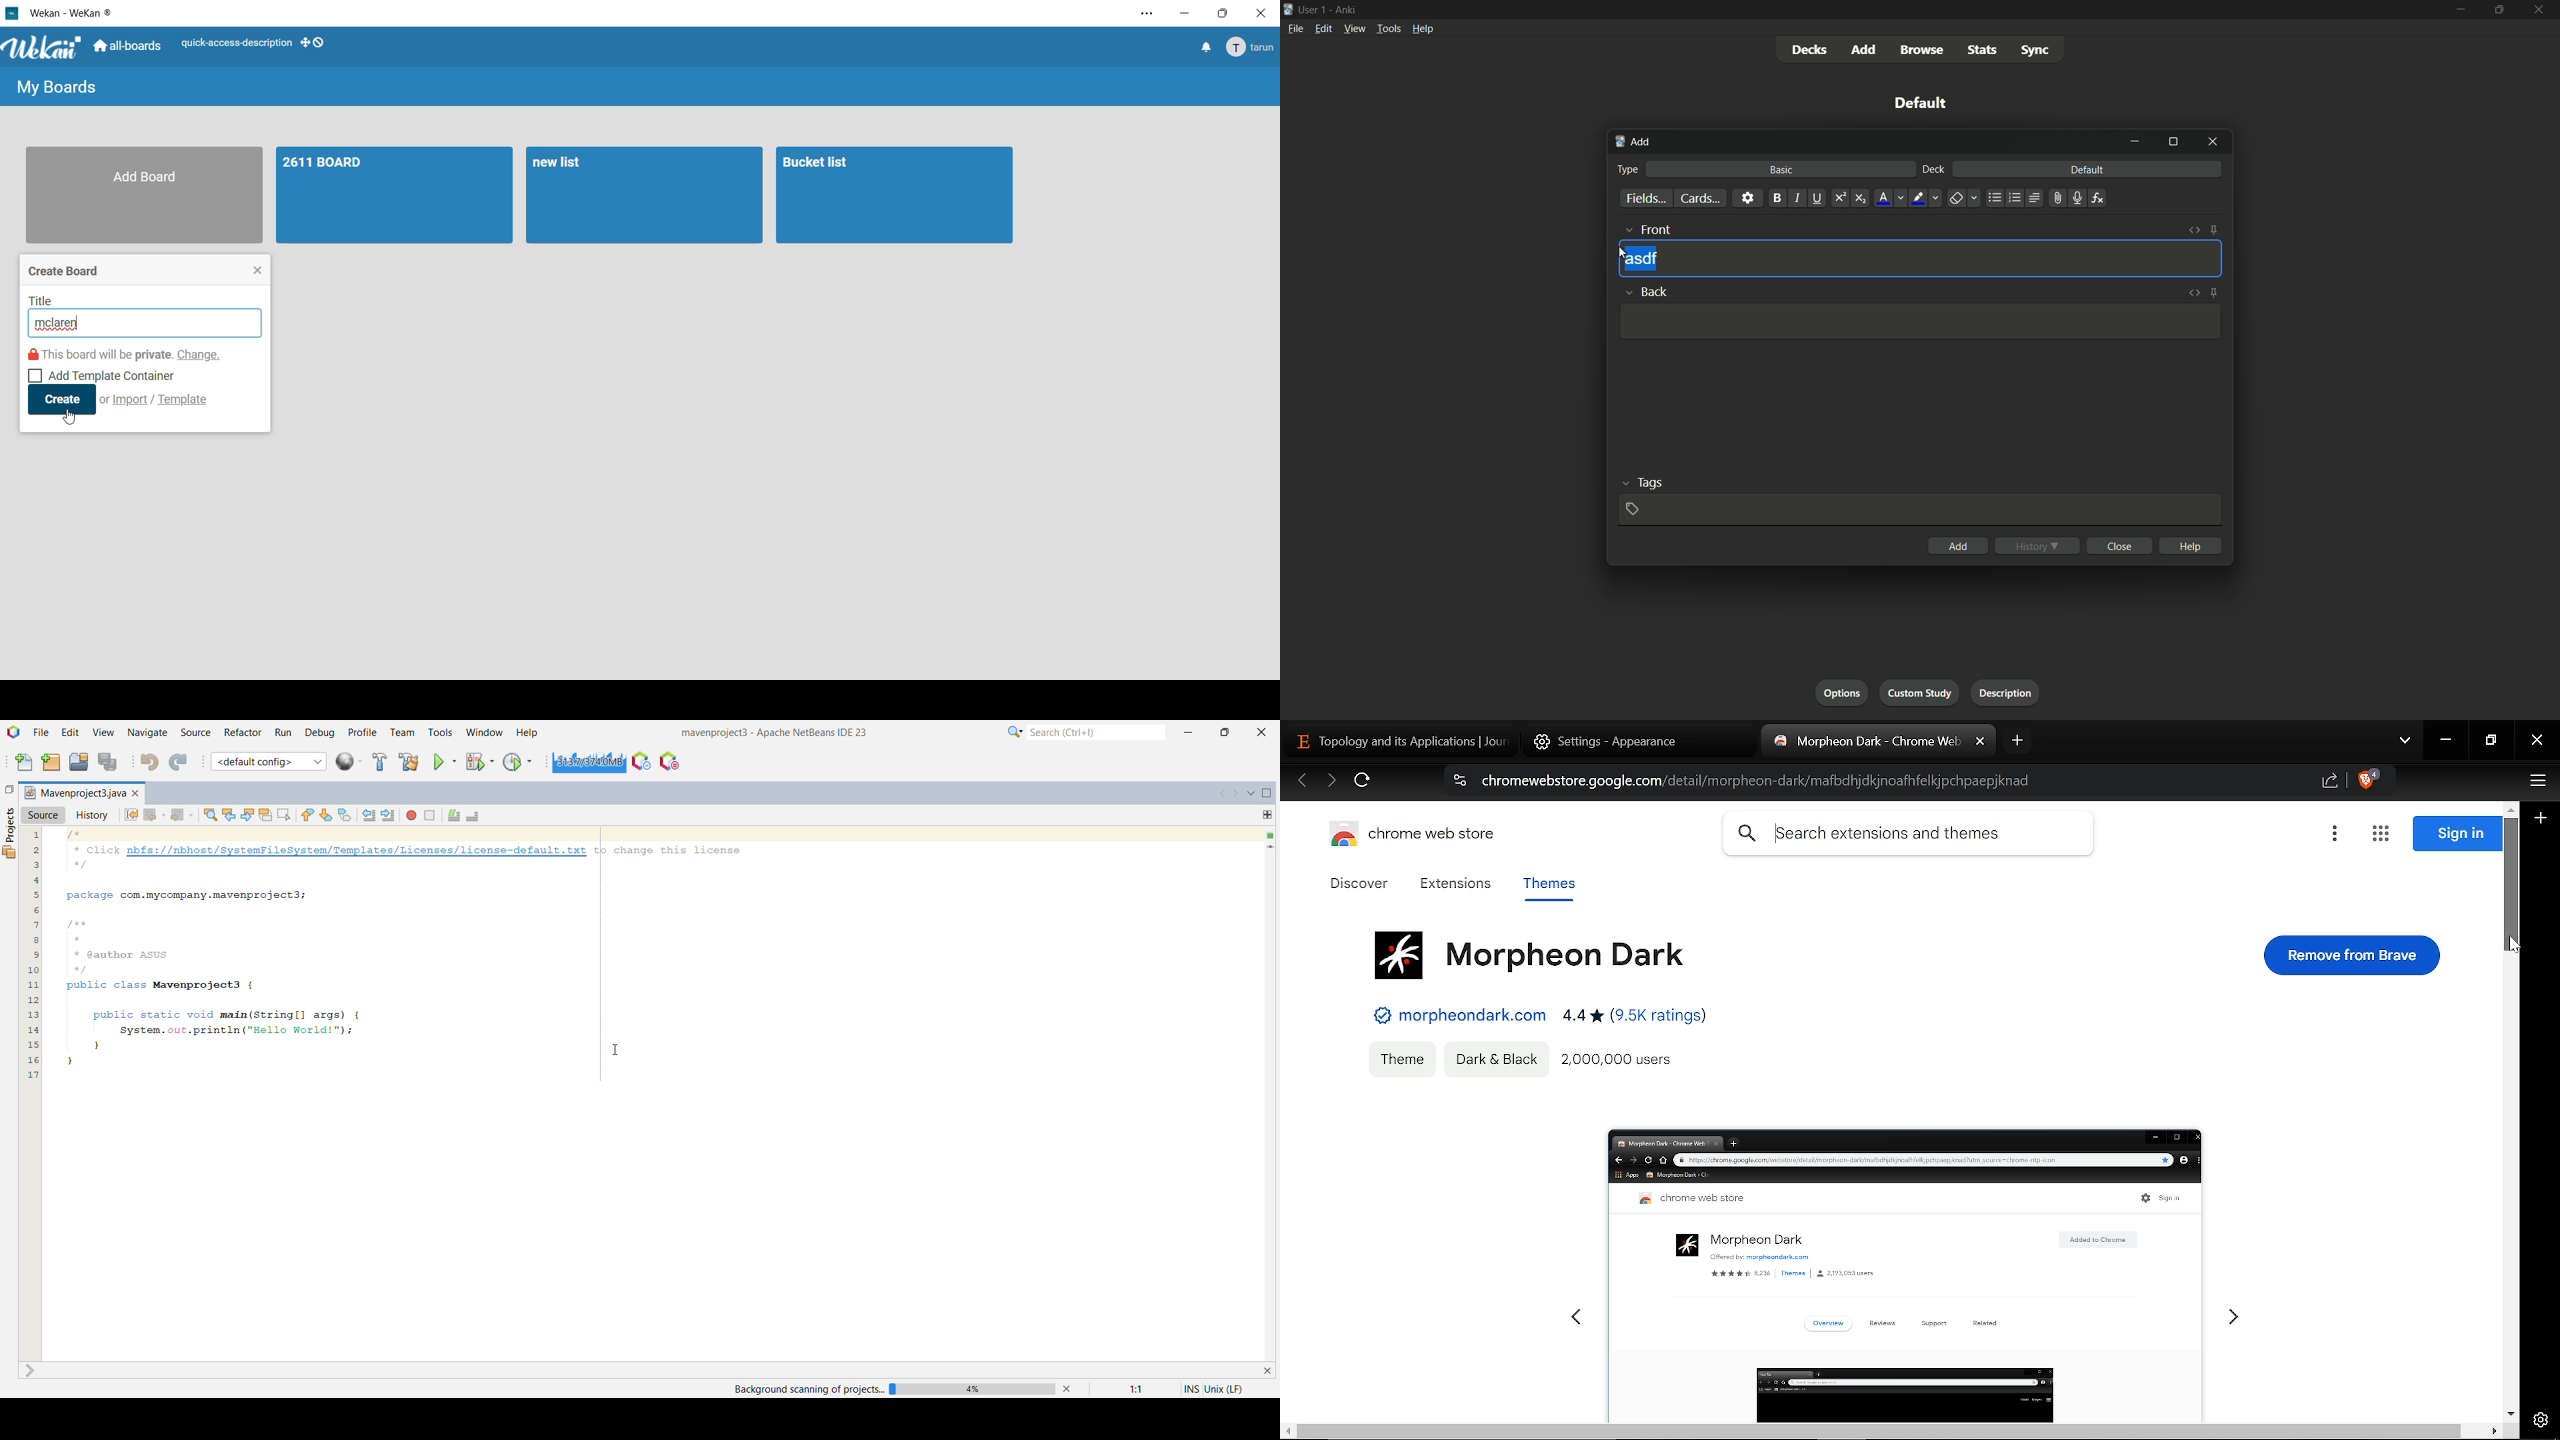 This screenshot has width=2576, height=1456. What do you see at coordinates (1918, 693) in the screenshot?
I see `custom study` at bounding box center [1918, 693].